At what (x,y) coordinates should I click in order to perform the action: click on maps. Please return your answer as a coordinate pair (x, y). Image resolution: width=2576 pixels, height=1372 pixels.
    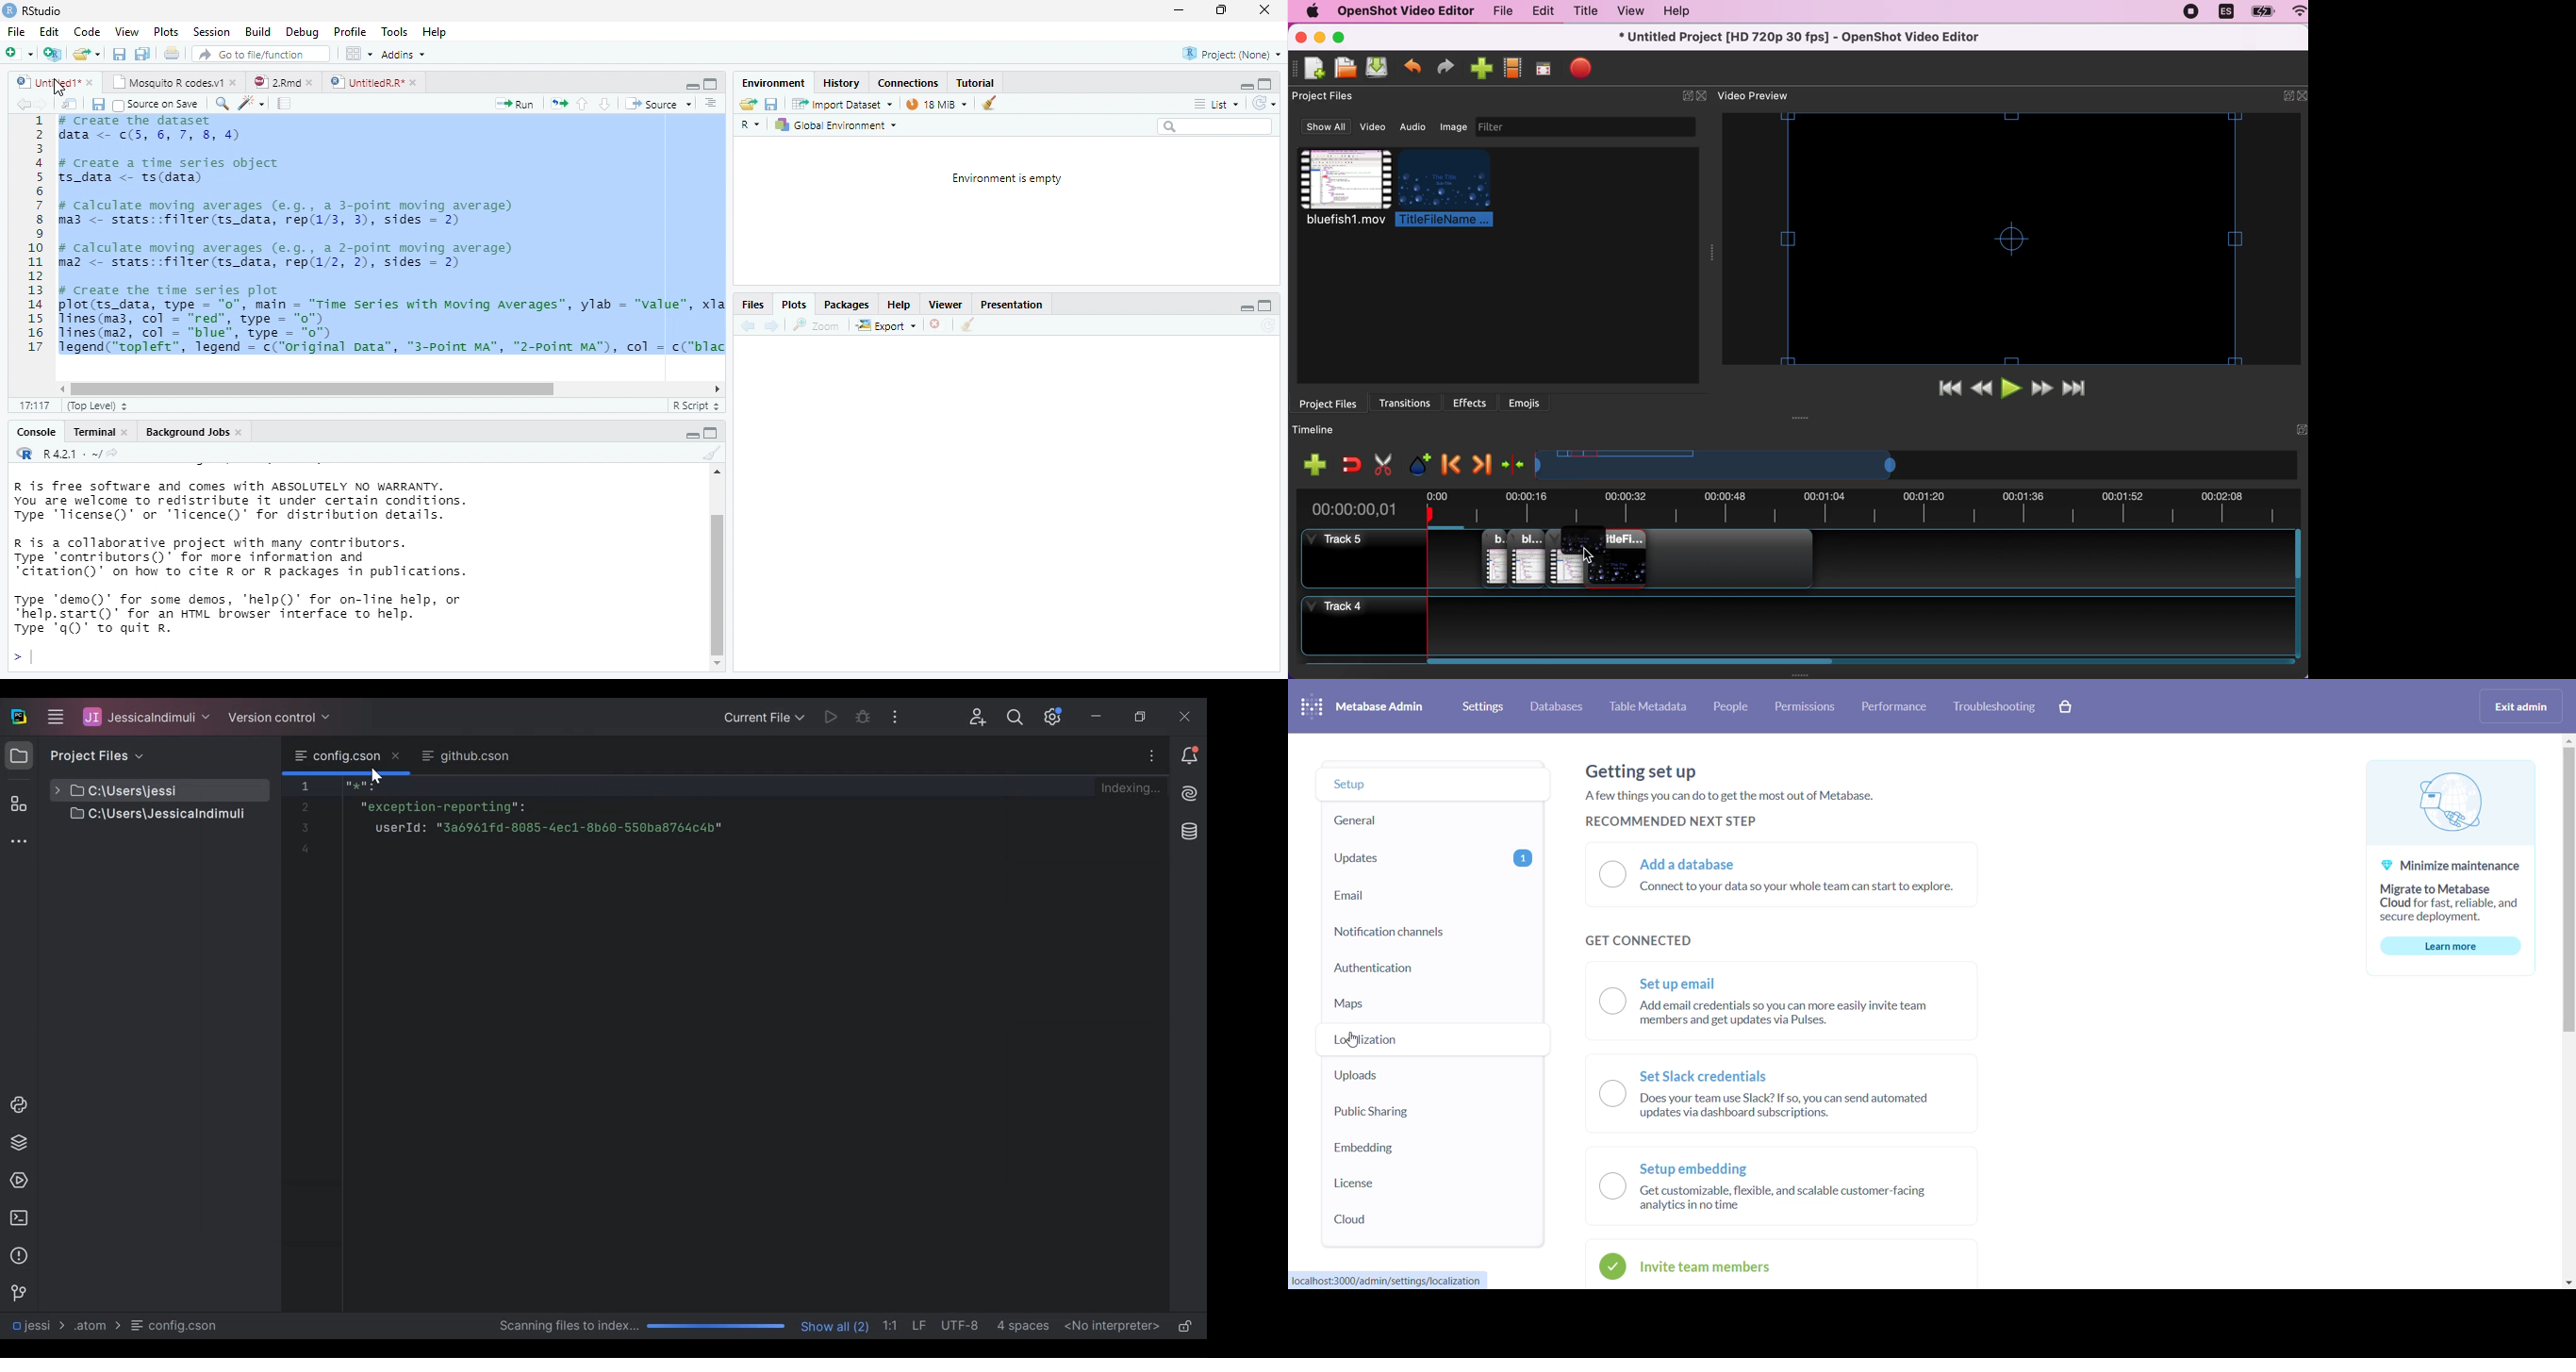
    Looking at the image, I should click on (1434, 1006).